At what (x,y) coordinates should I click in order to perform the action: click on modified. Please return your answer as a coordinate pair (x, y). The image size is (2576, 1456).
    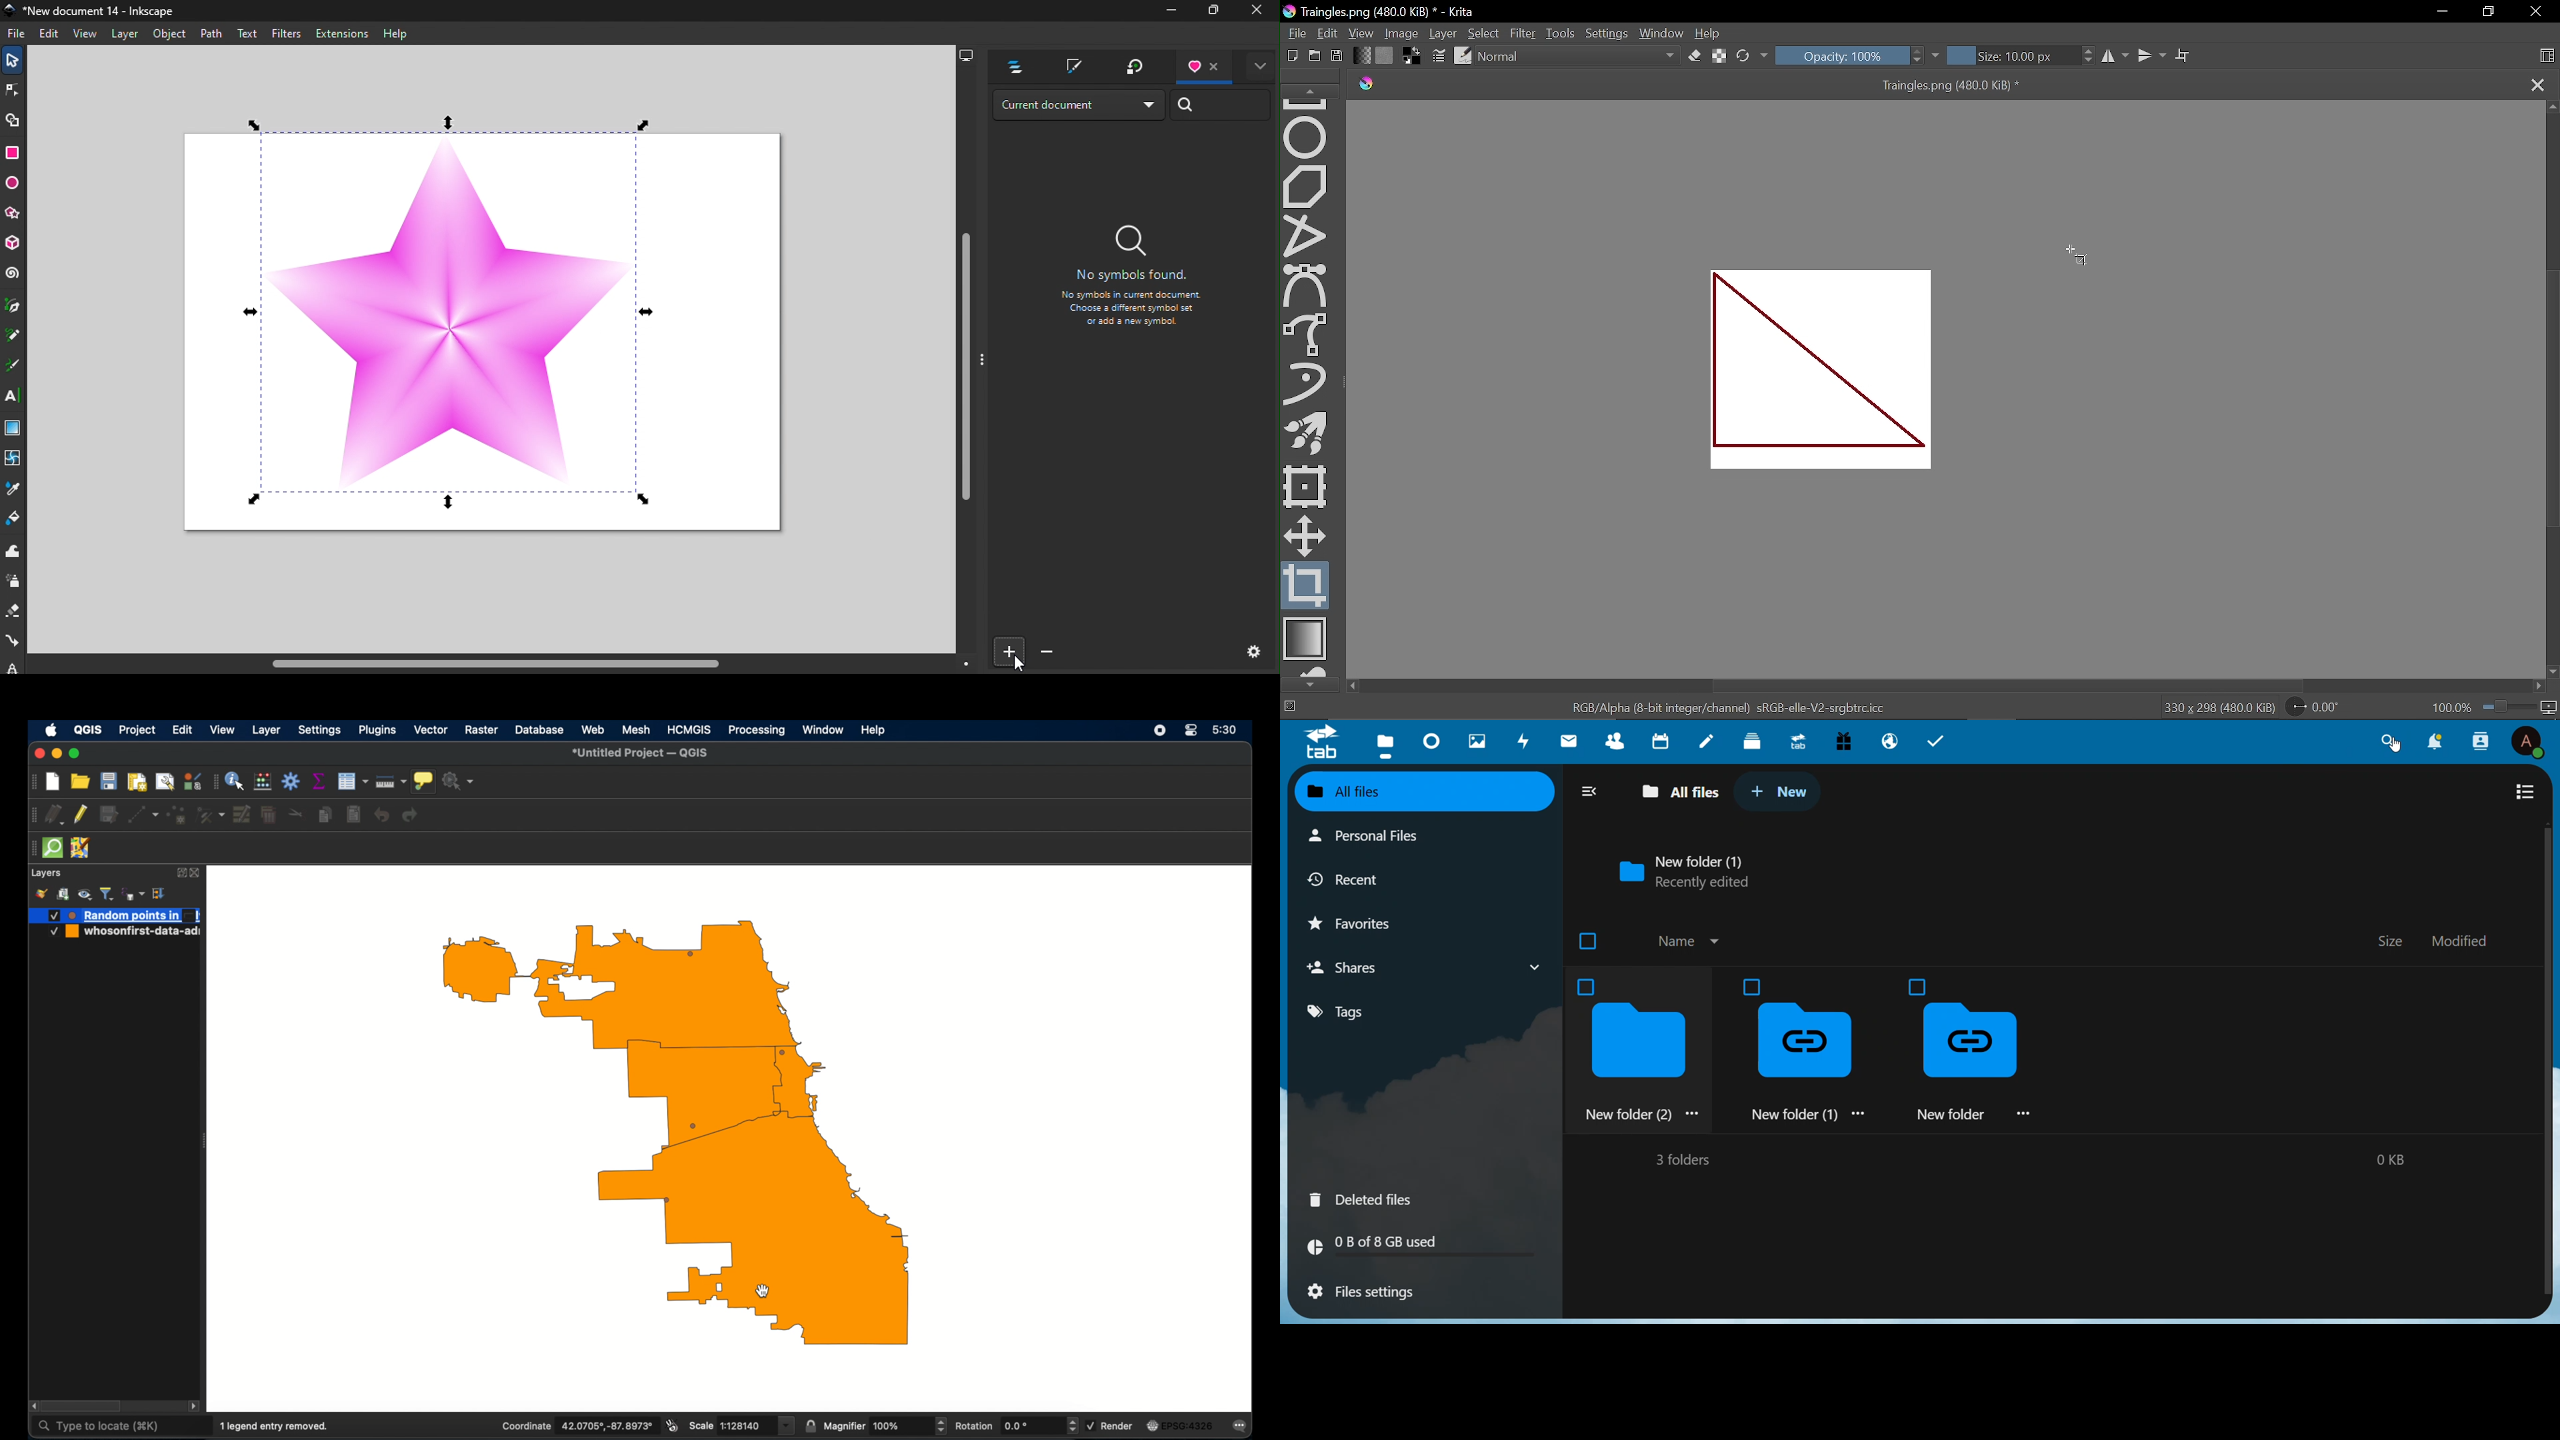
    Looking at the image, I should click on (2461, 943).